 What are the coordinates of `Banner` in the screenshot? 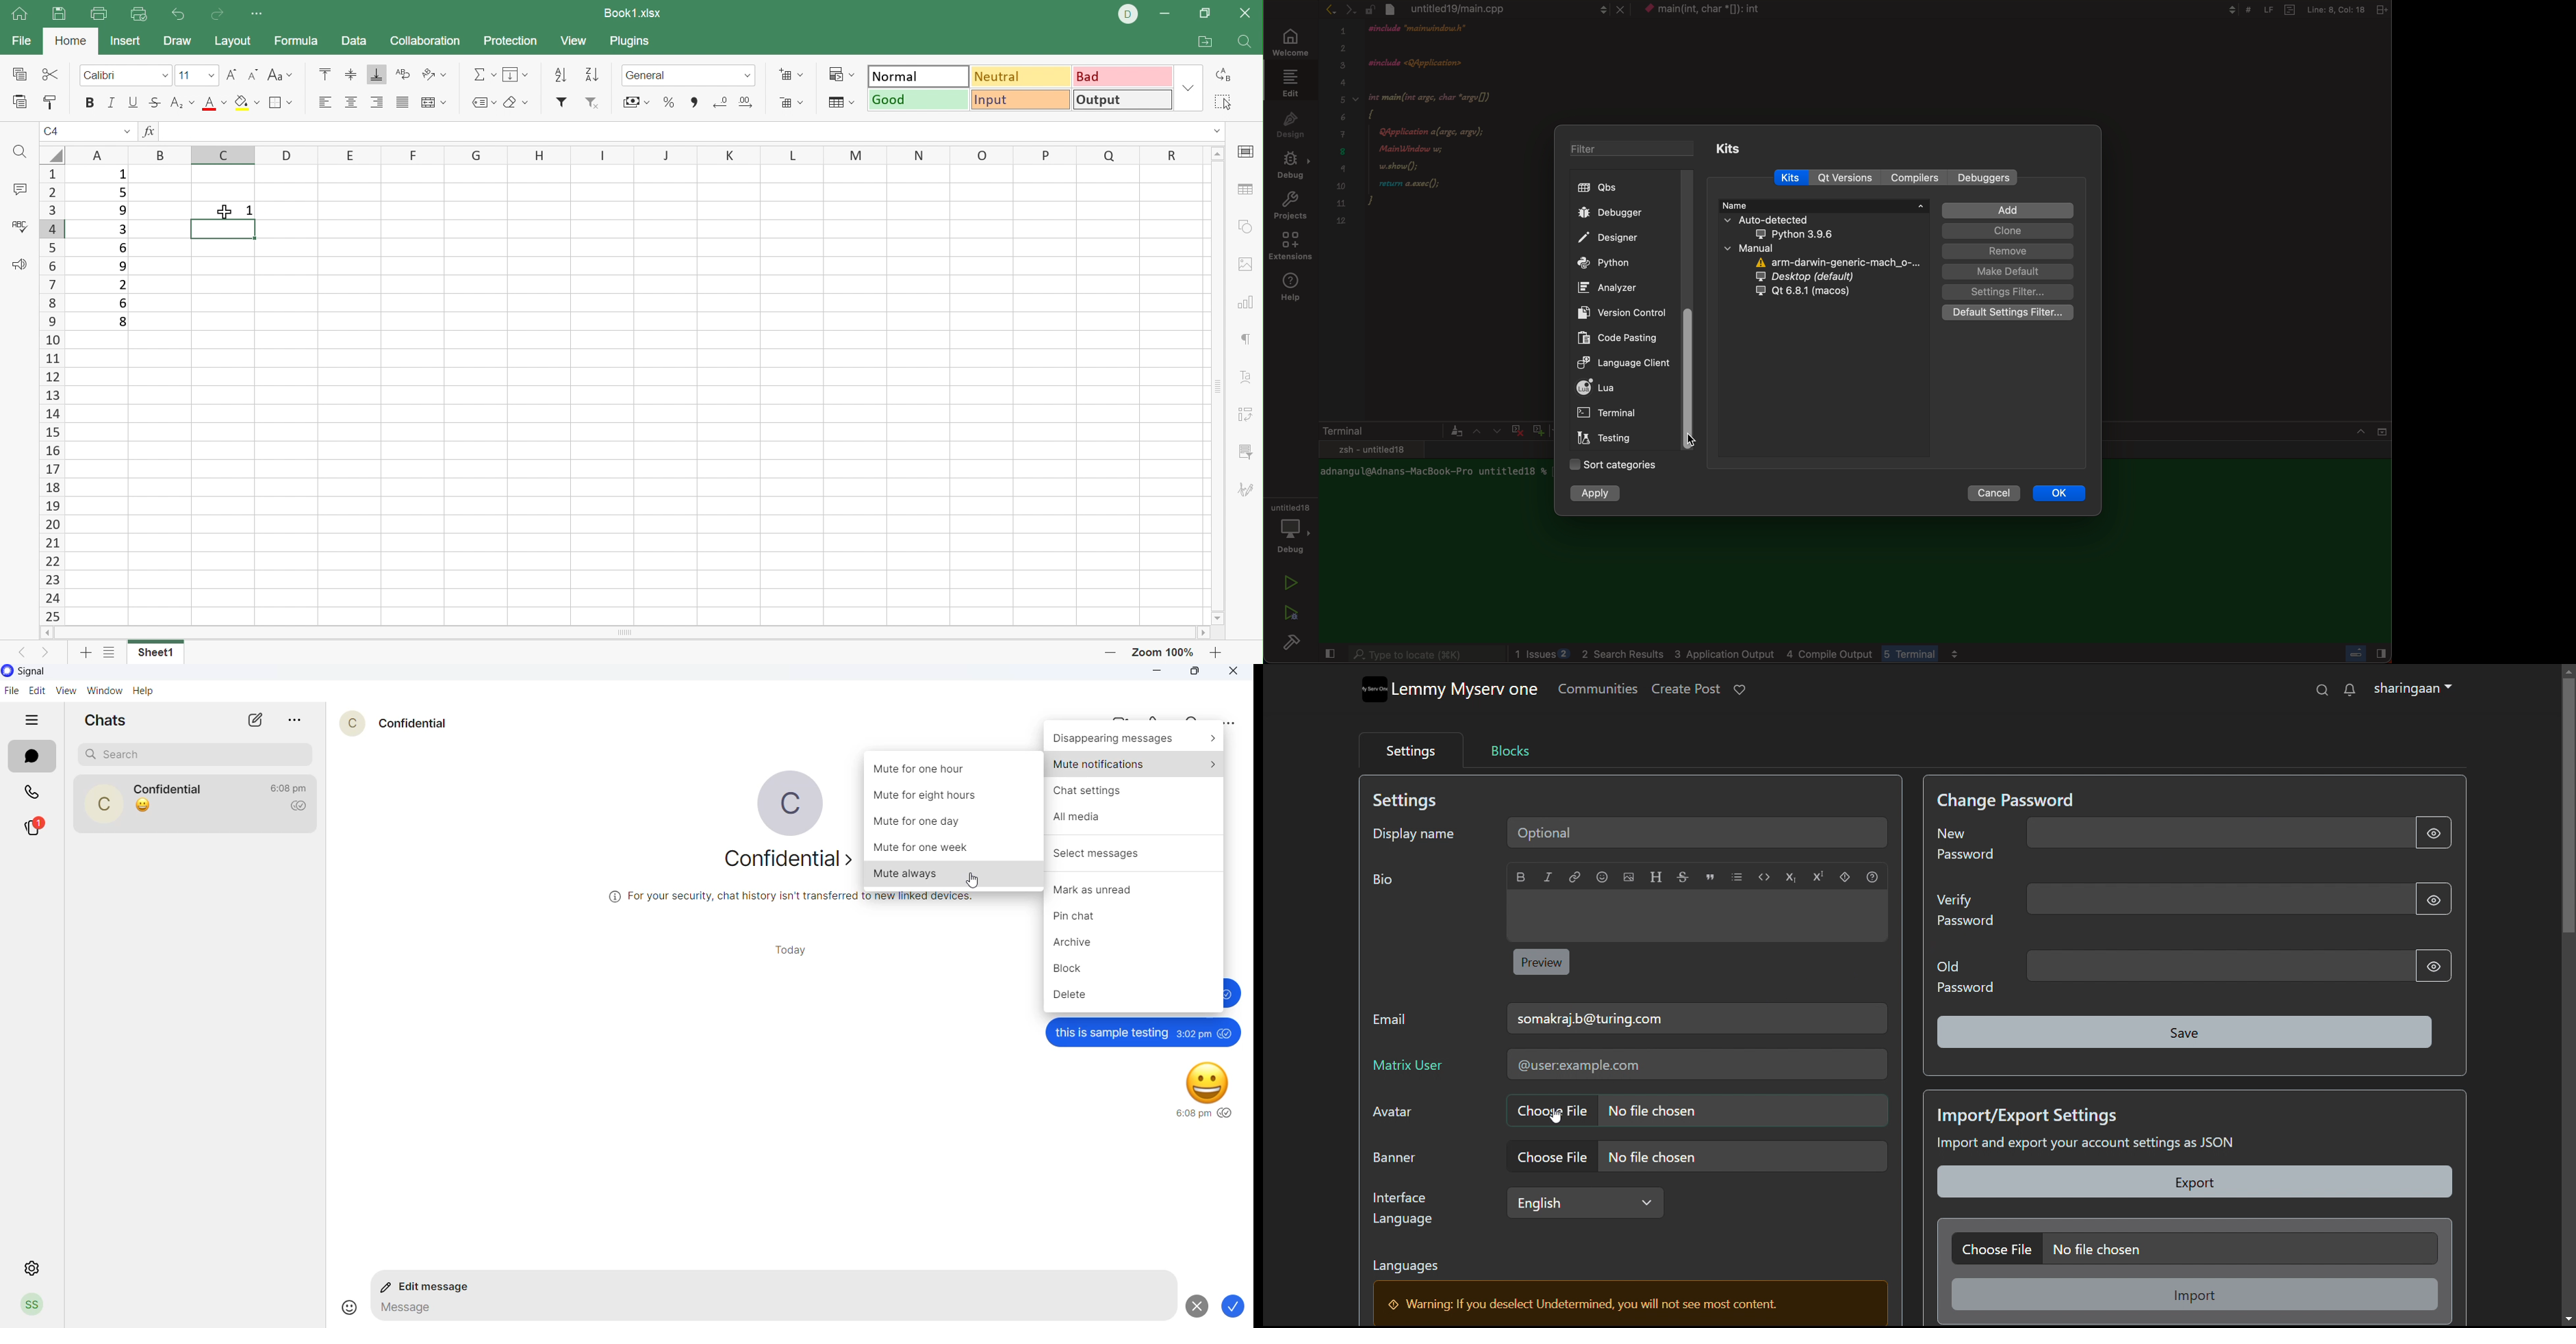 It's located at (1401, 1159).